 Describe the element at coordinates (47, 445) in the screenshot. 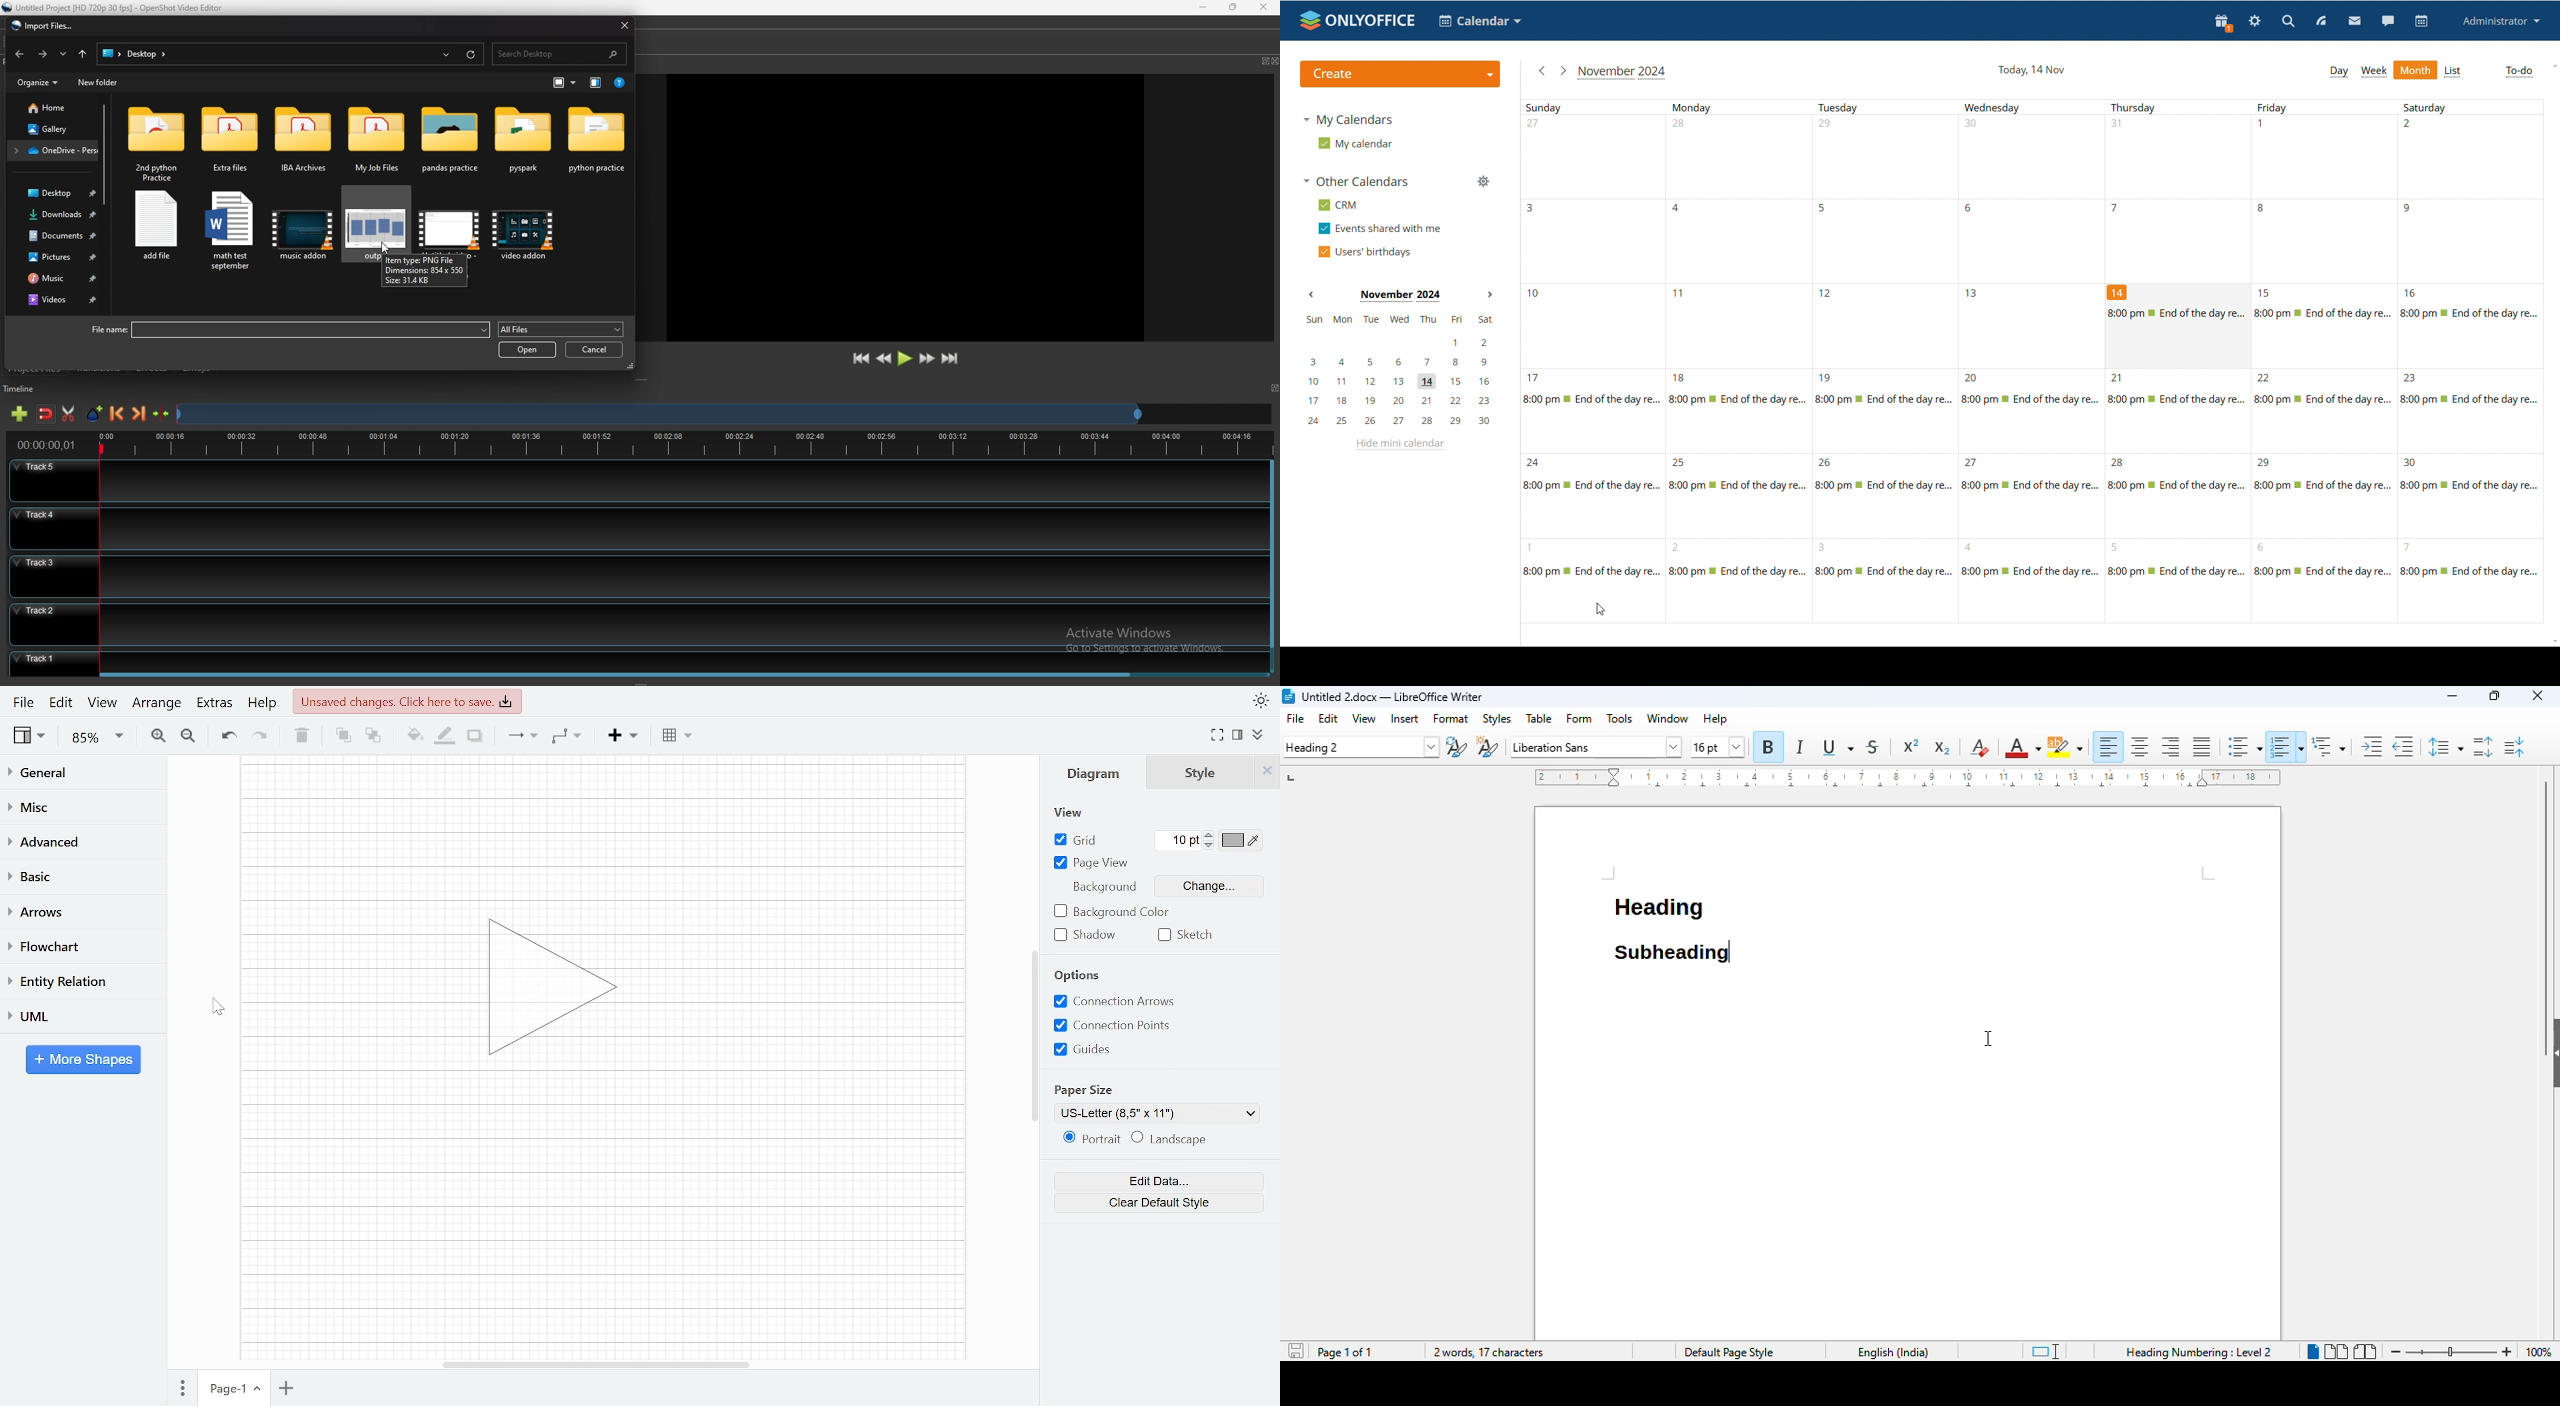

I see `time` at that location.